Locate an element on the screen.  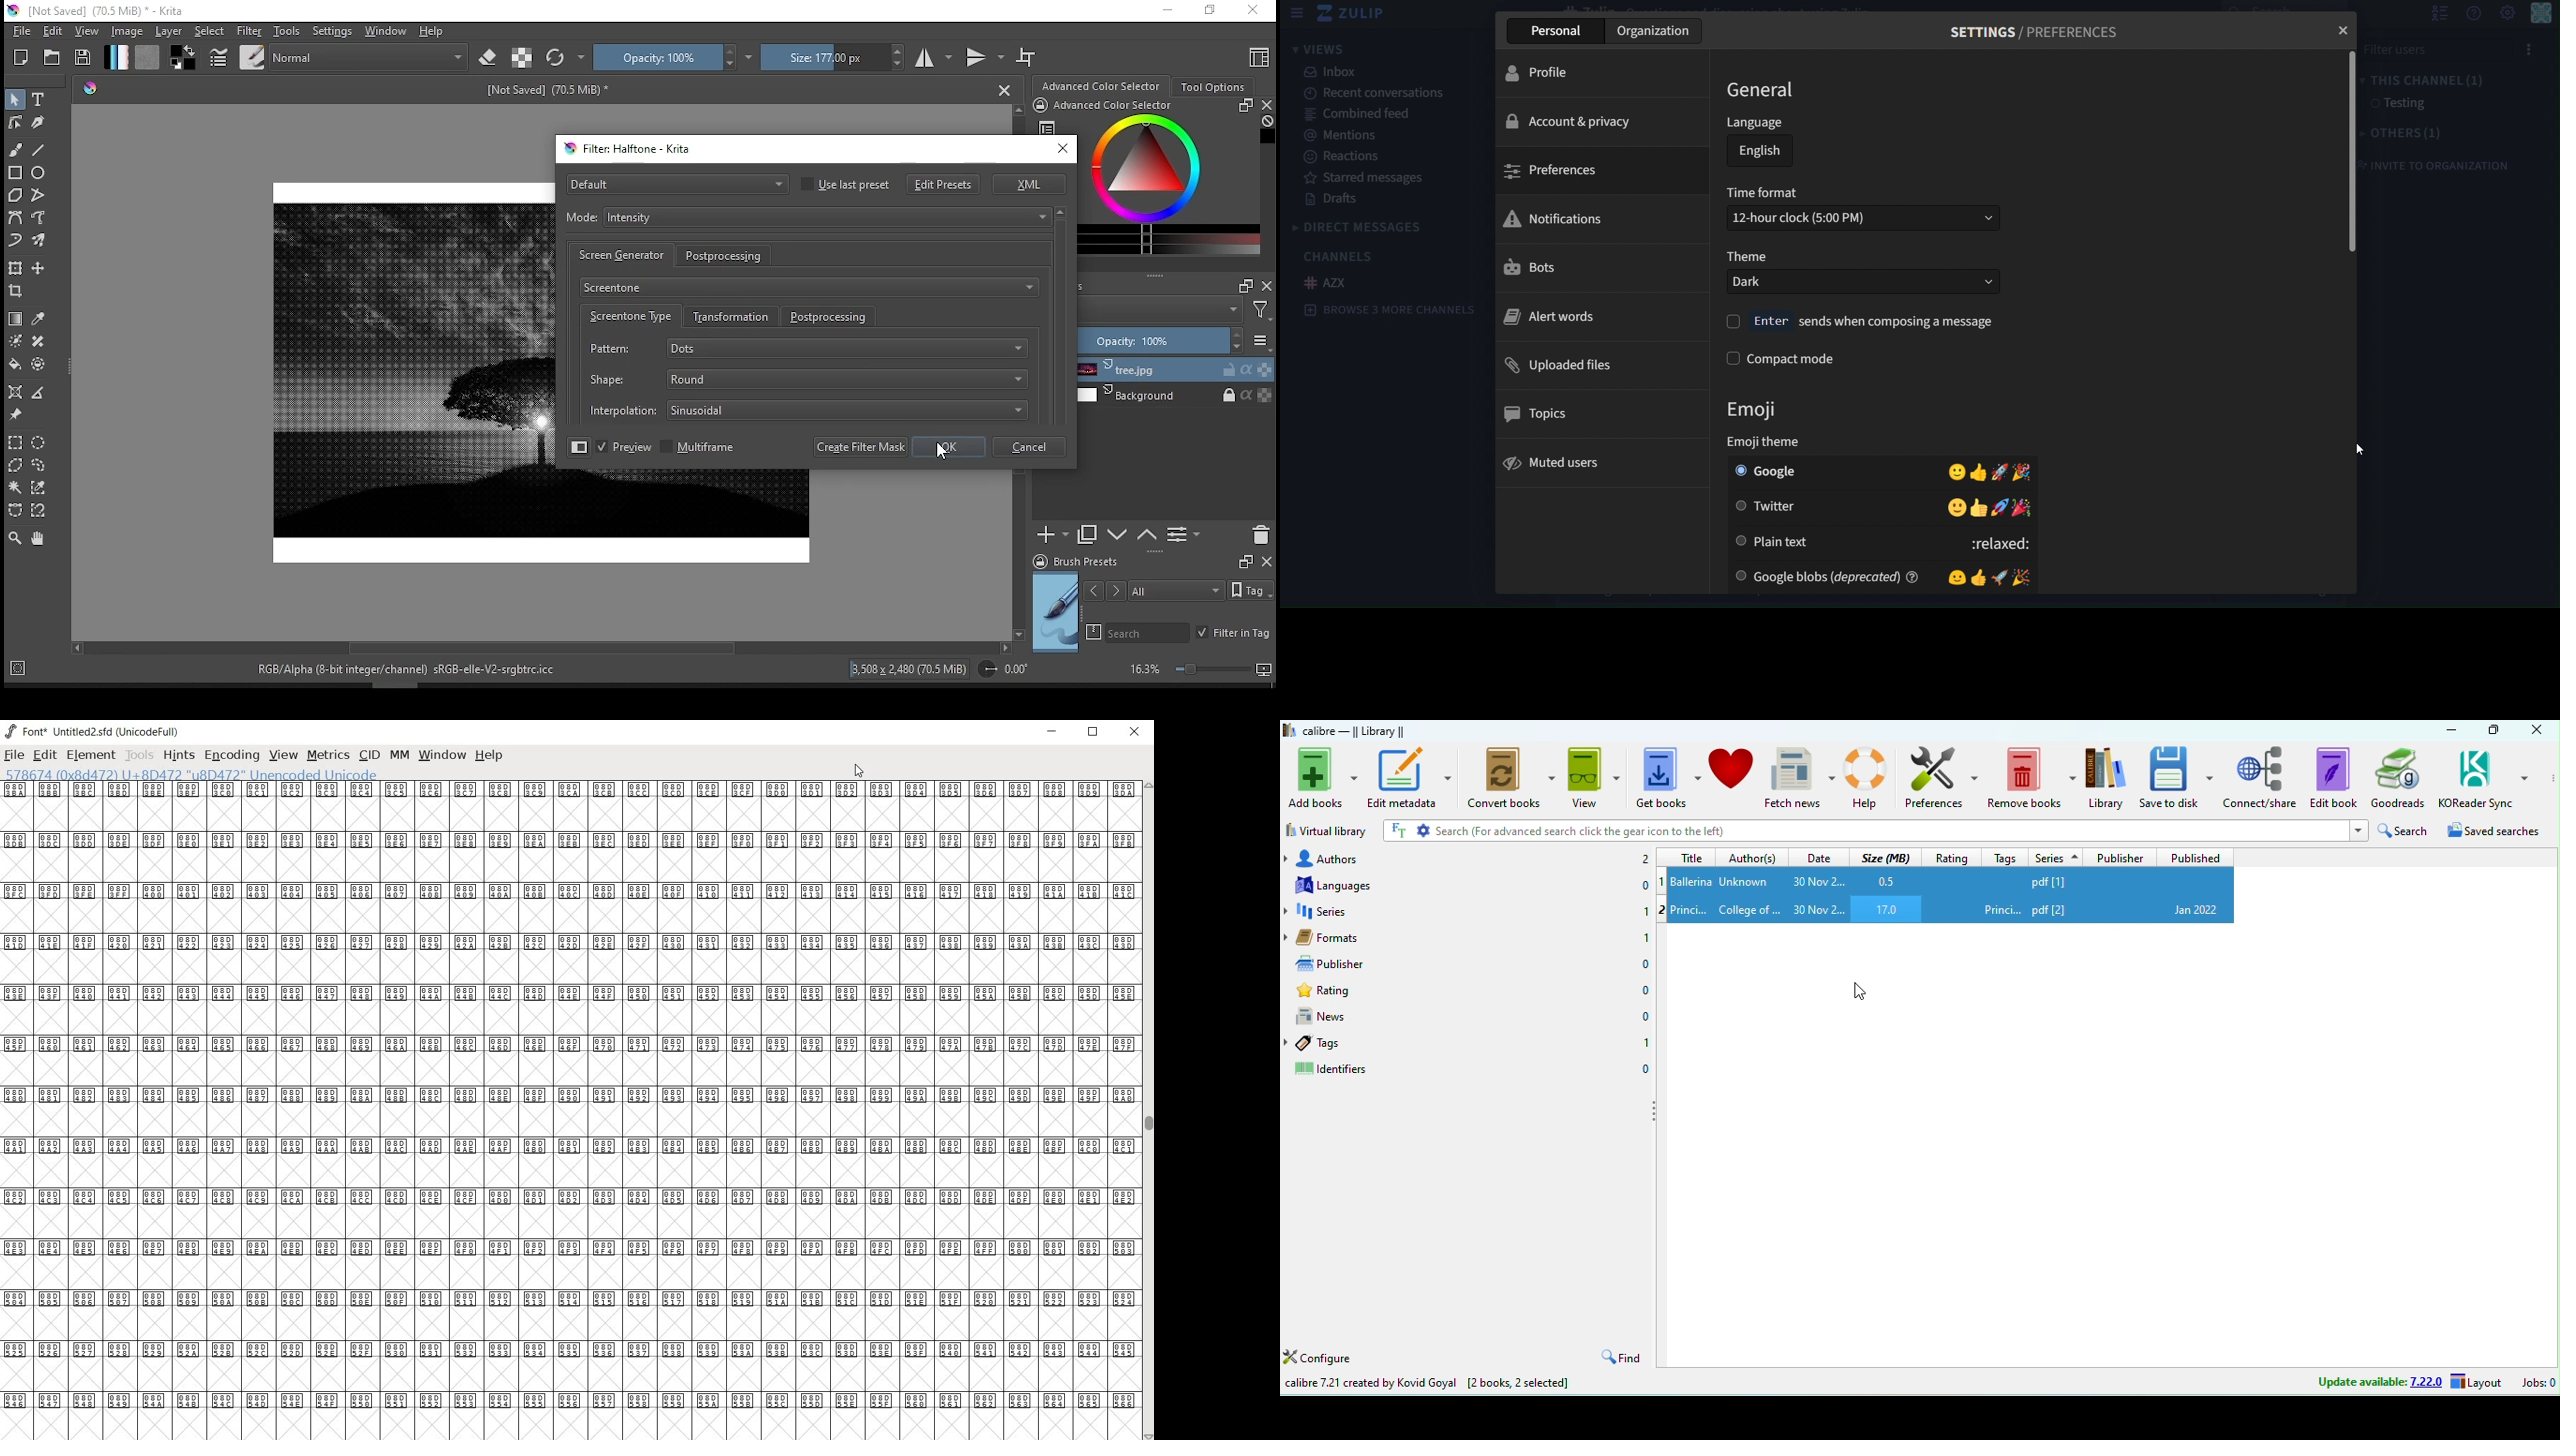
tags is located at coordinates (1342, 1043).